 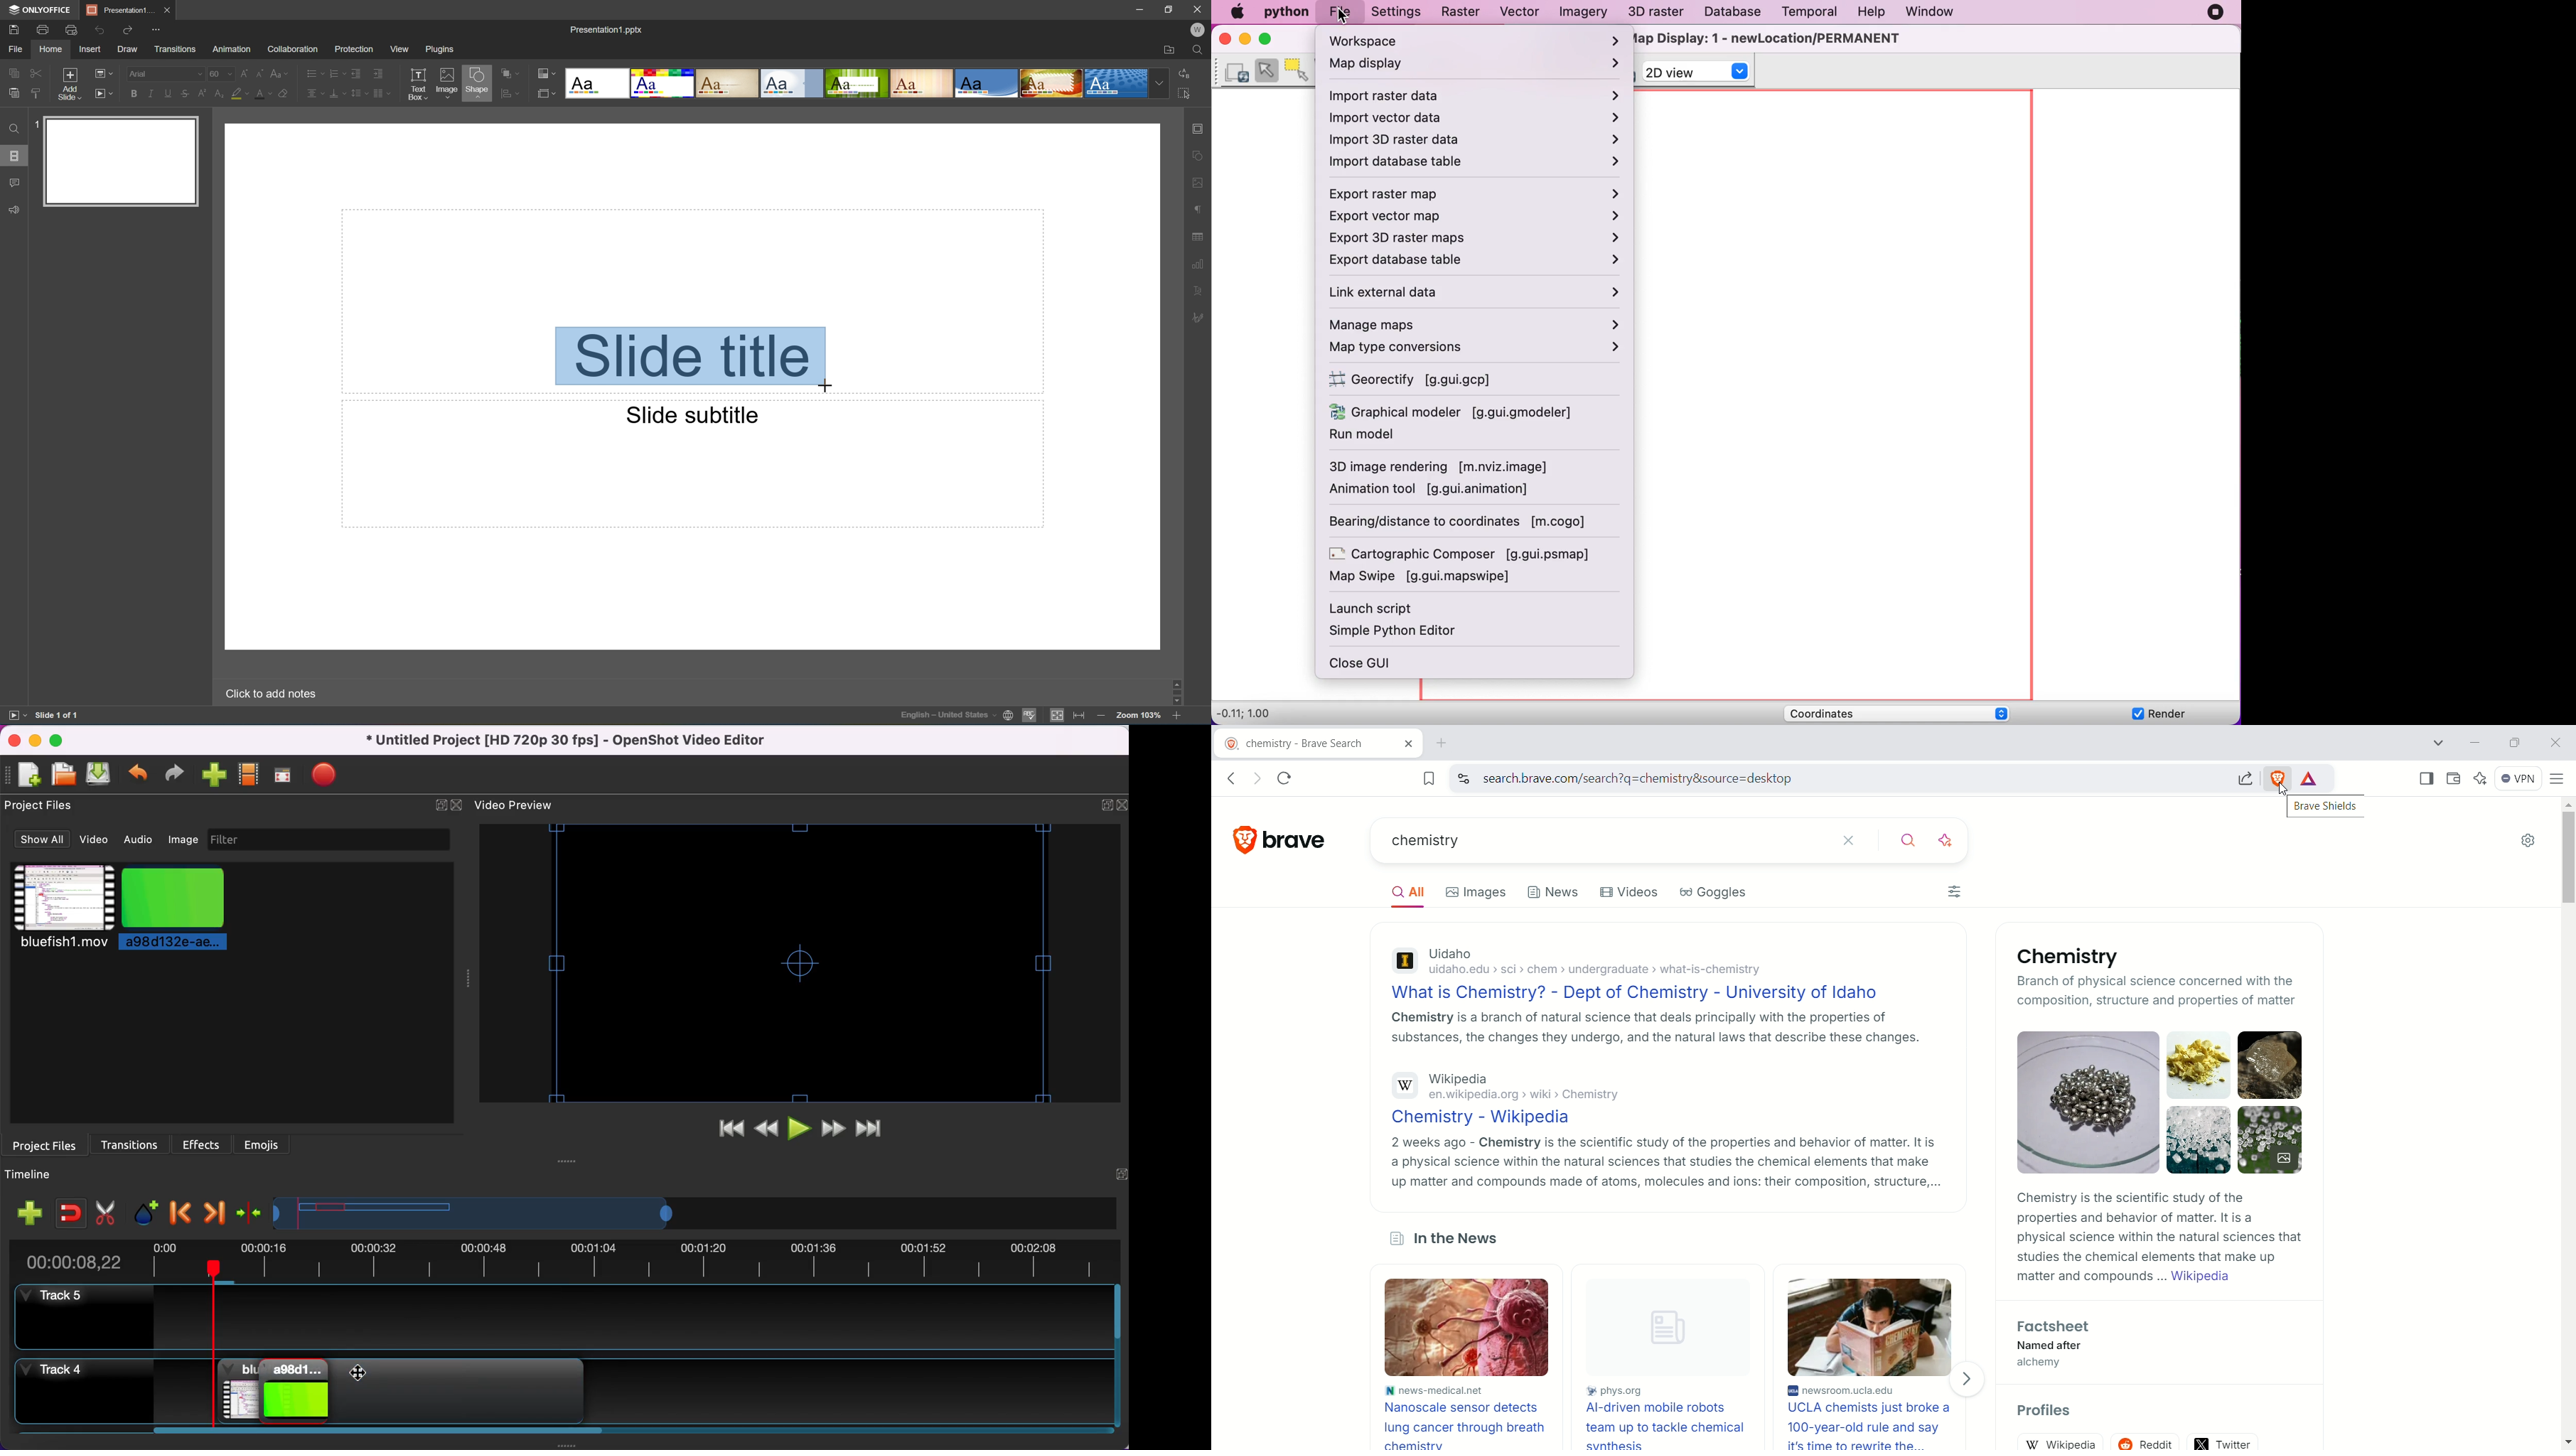 What do you see at coordinates (269, 1145) in the screenshot?
I see `emojis` at bounding box center [269, 1145].